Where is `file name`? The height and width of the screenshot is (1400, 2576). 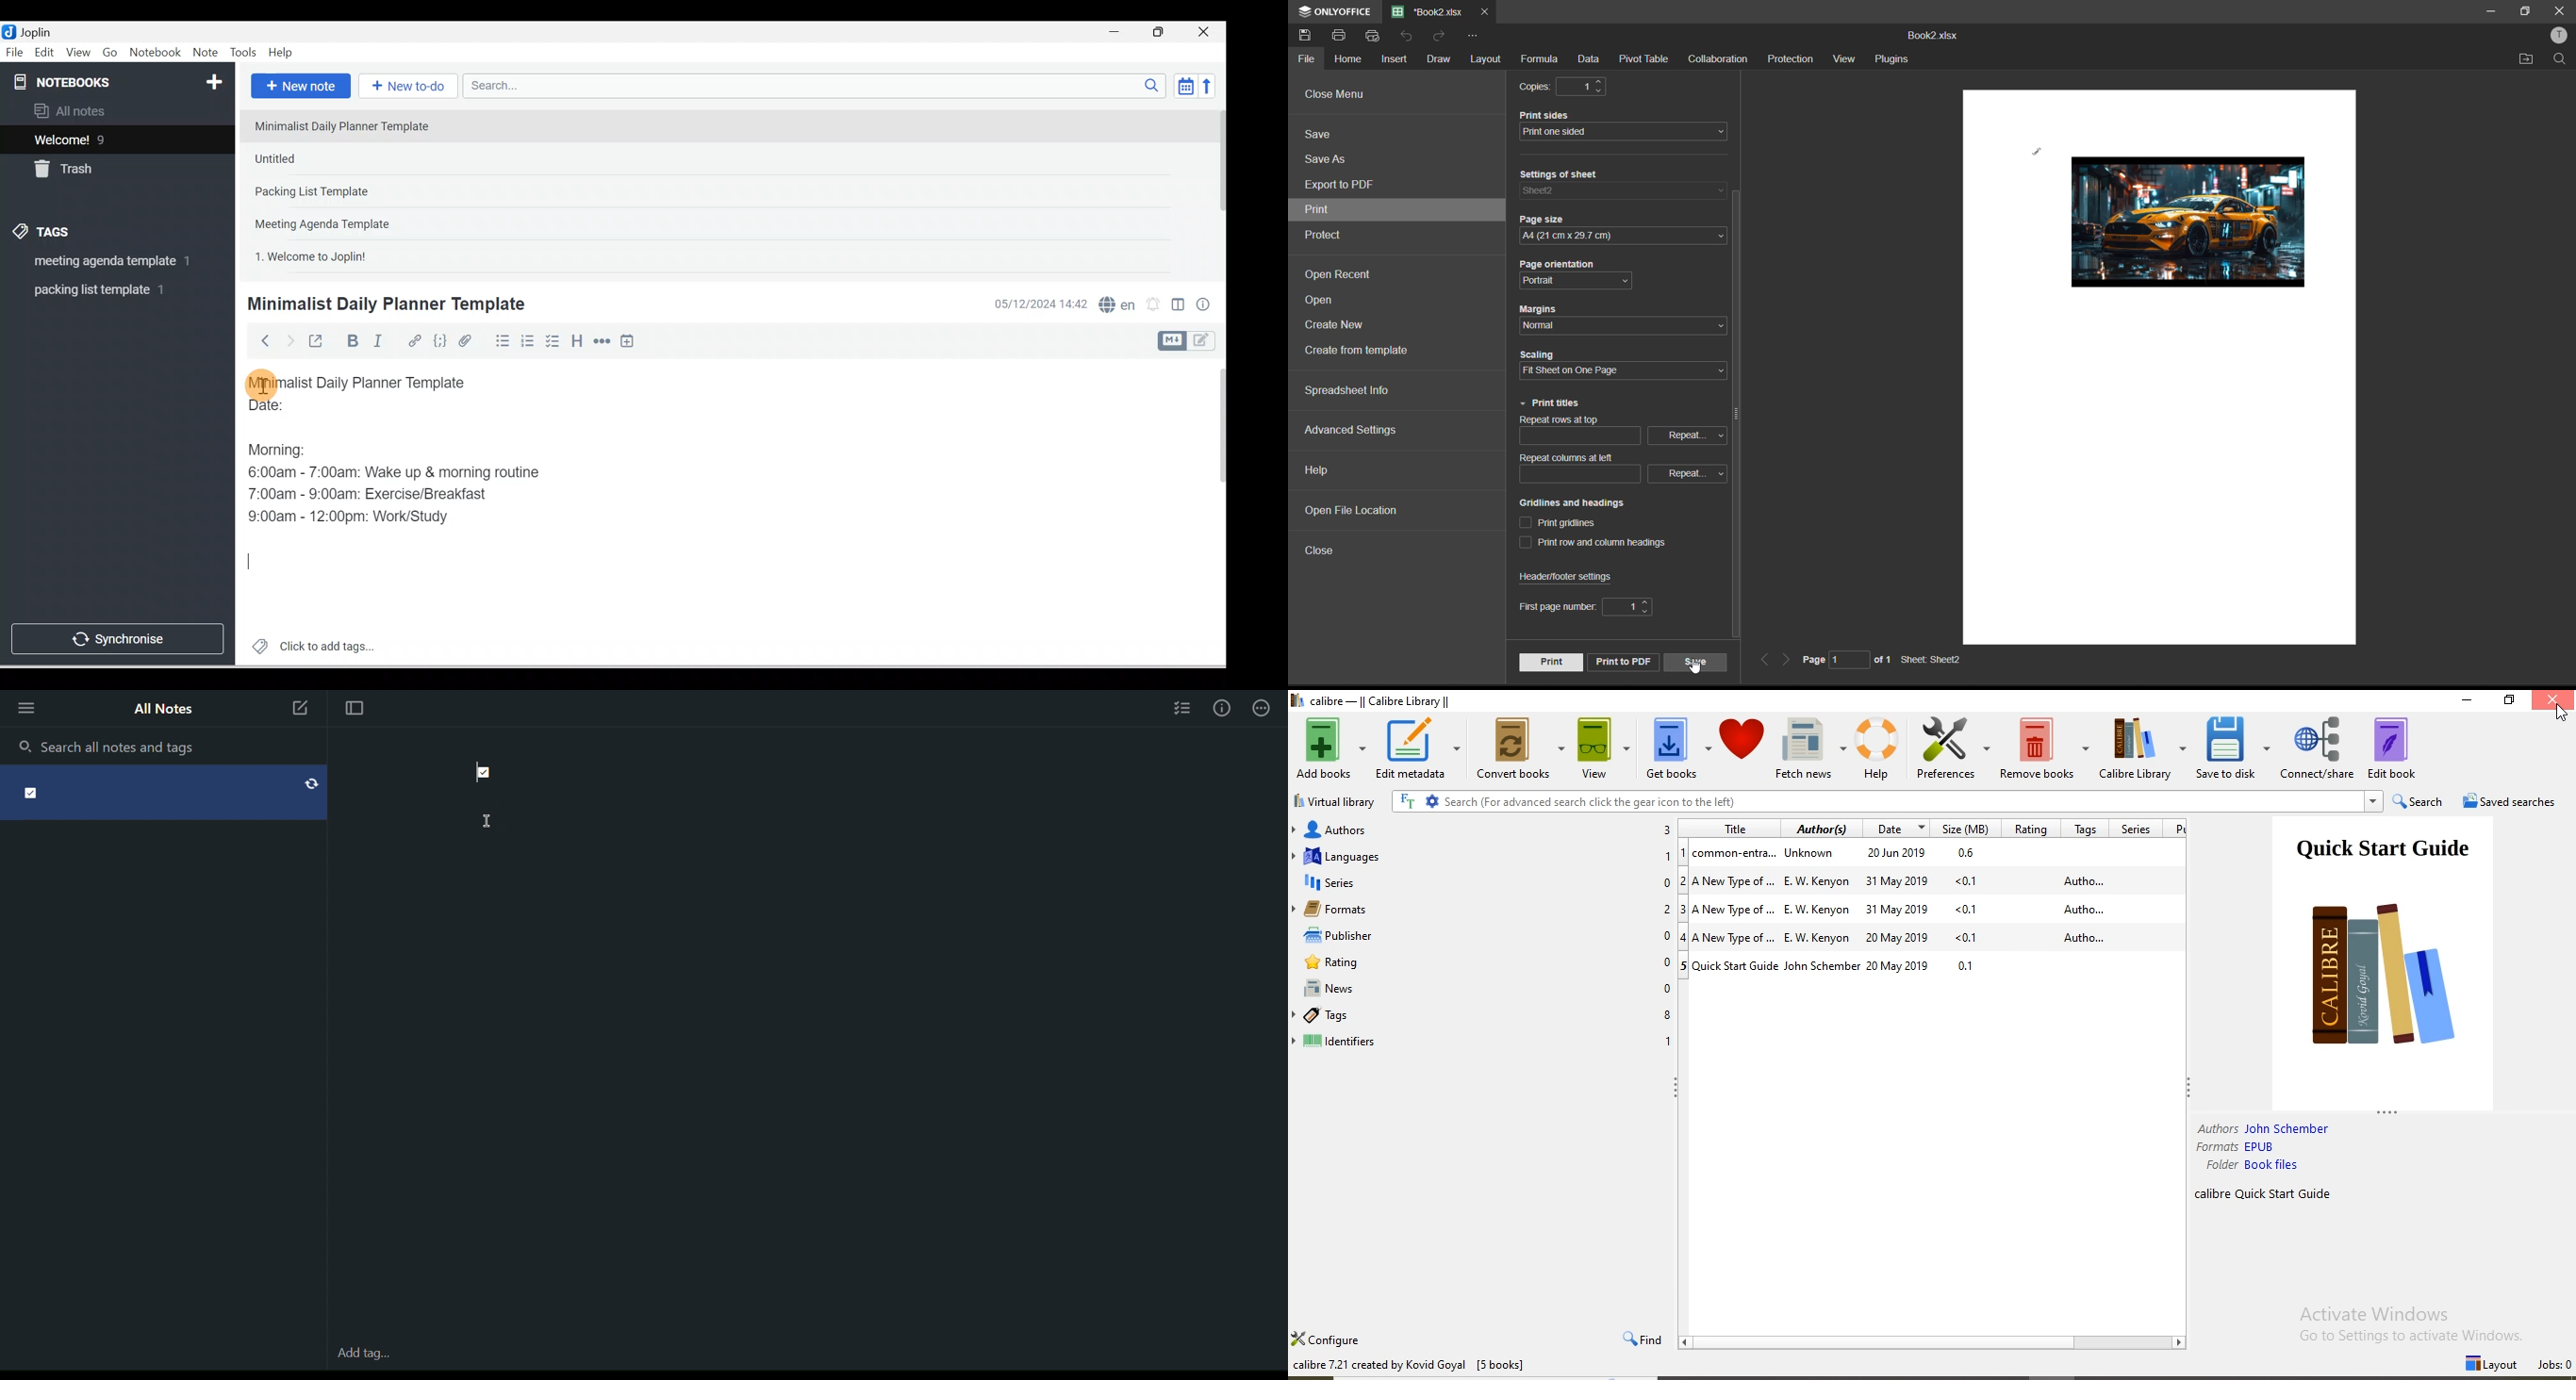 file name is located at coordinates (1933, 37).